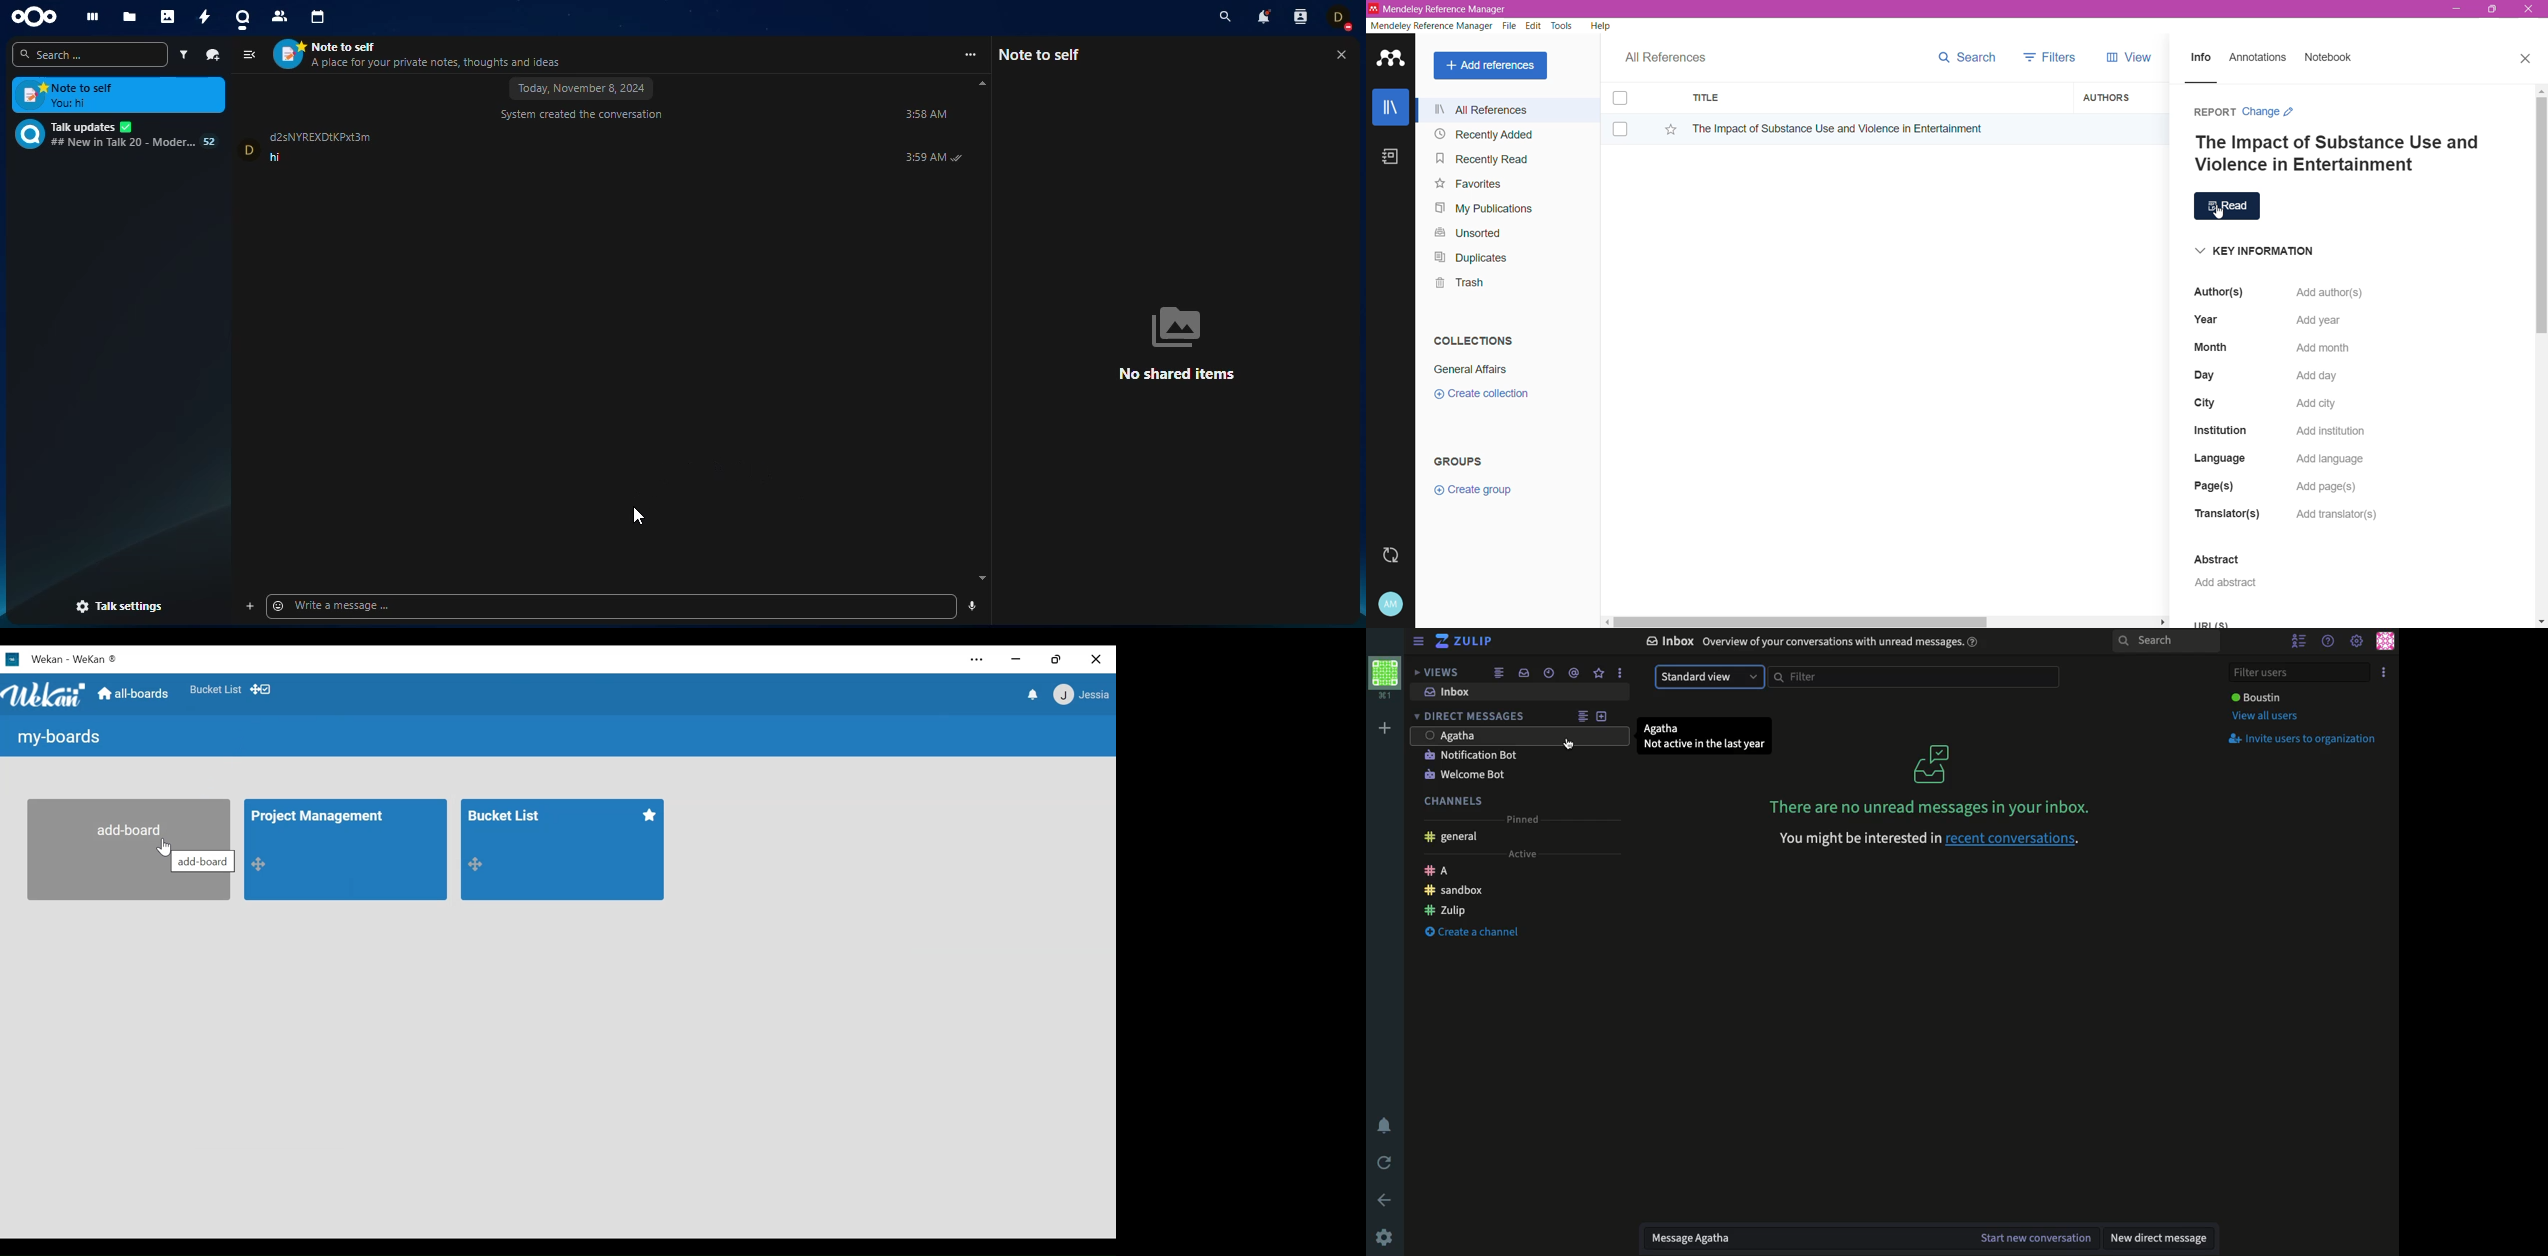  Describe the element at coordinates (2525, 8) in the screenshot. I see `Close` at that location.